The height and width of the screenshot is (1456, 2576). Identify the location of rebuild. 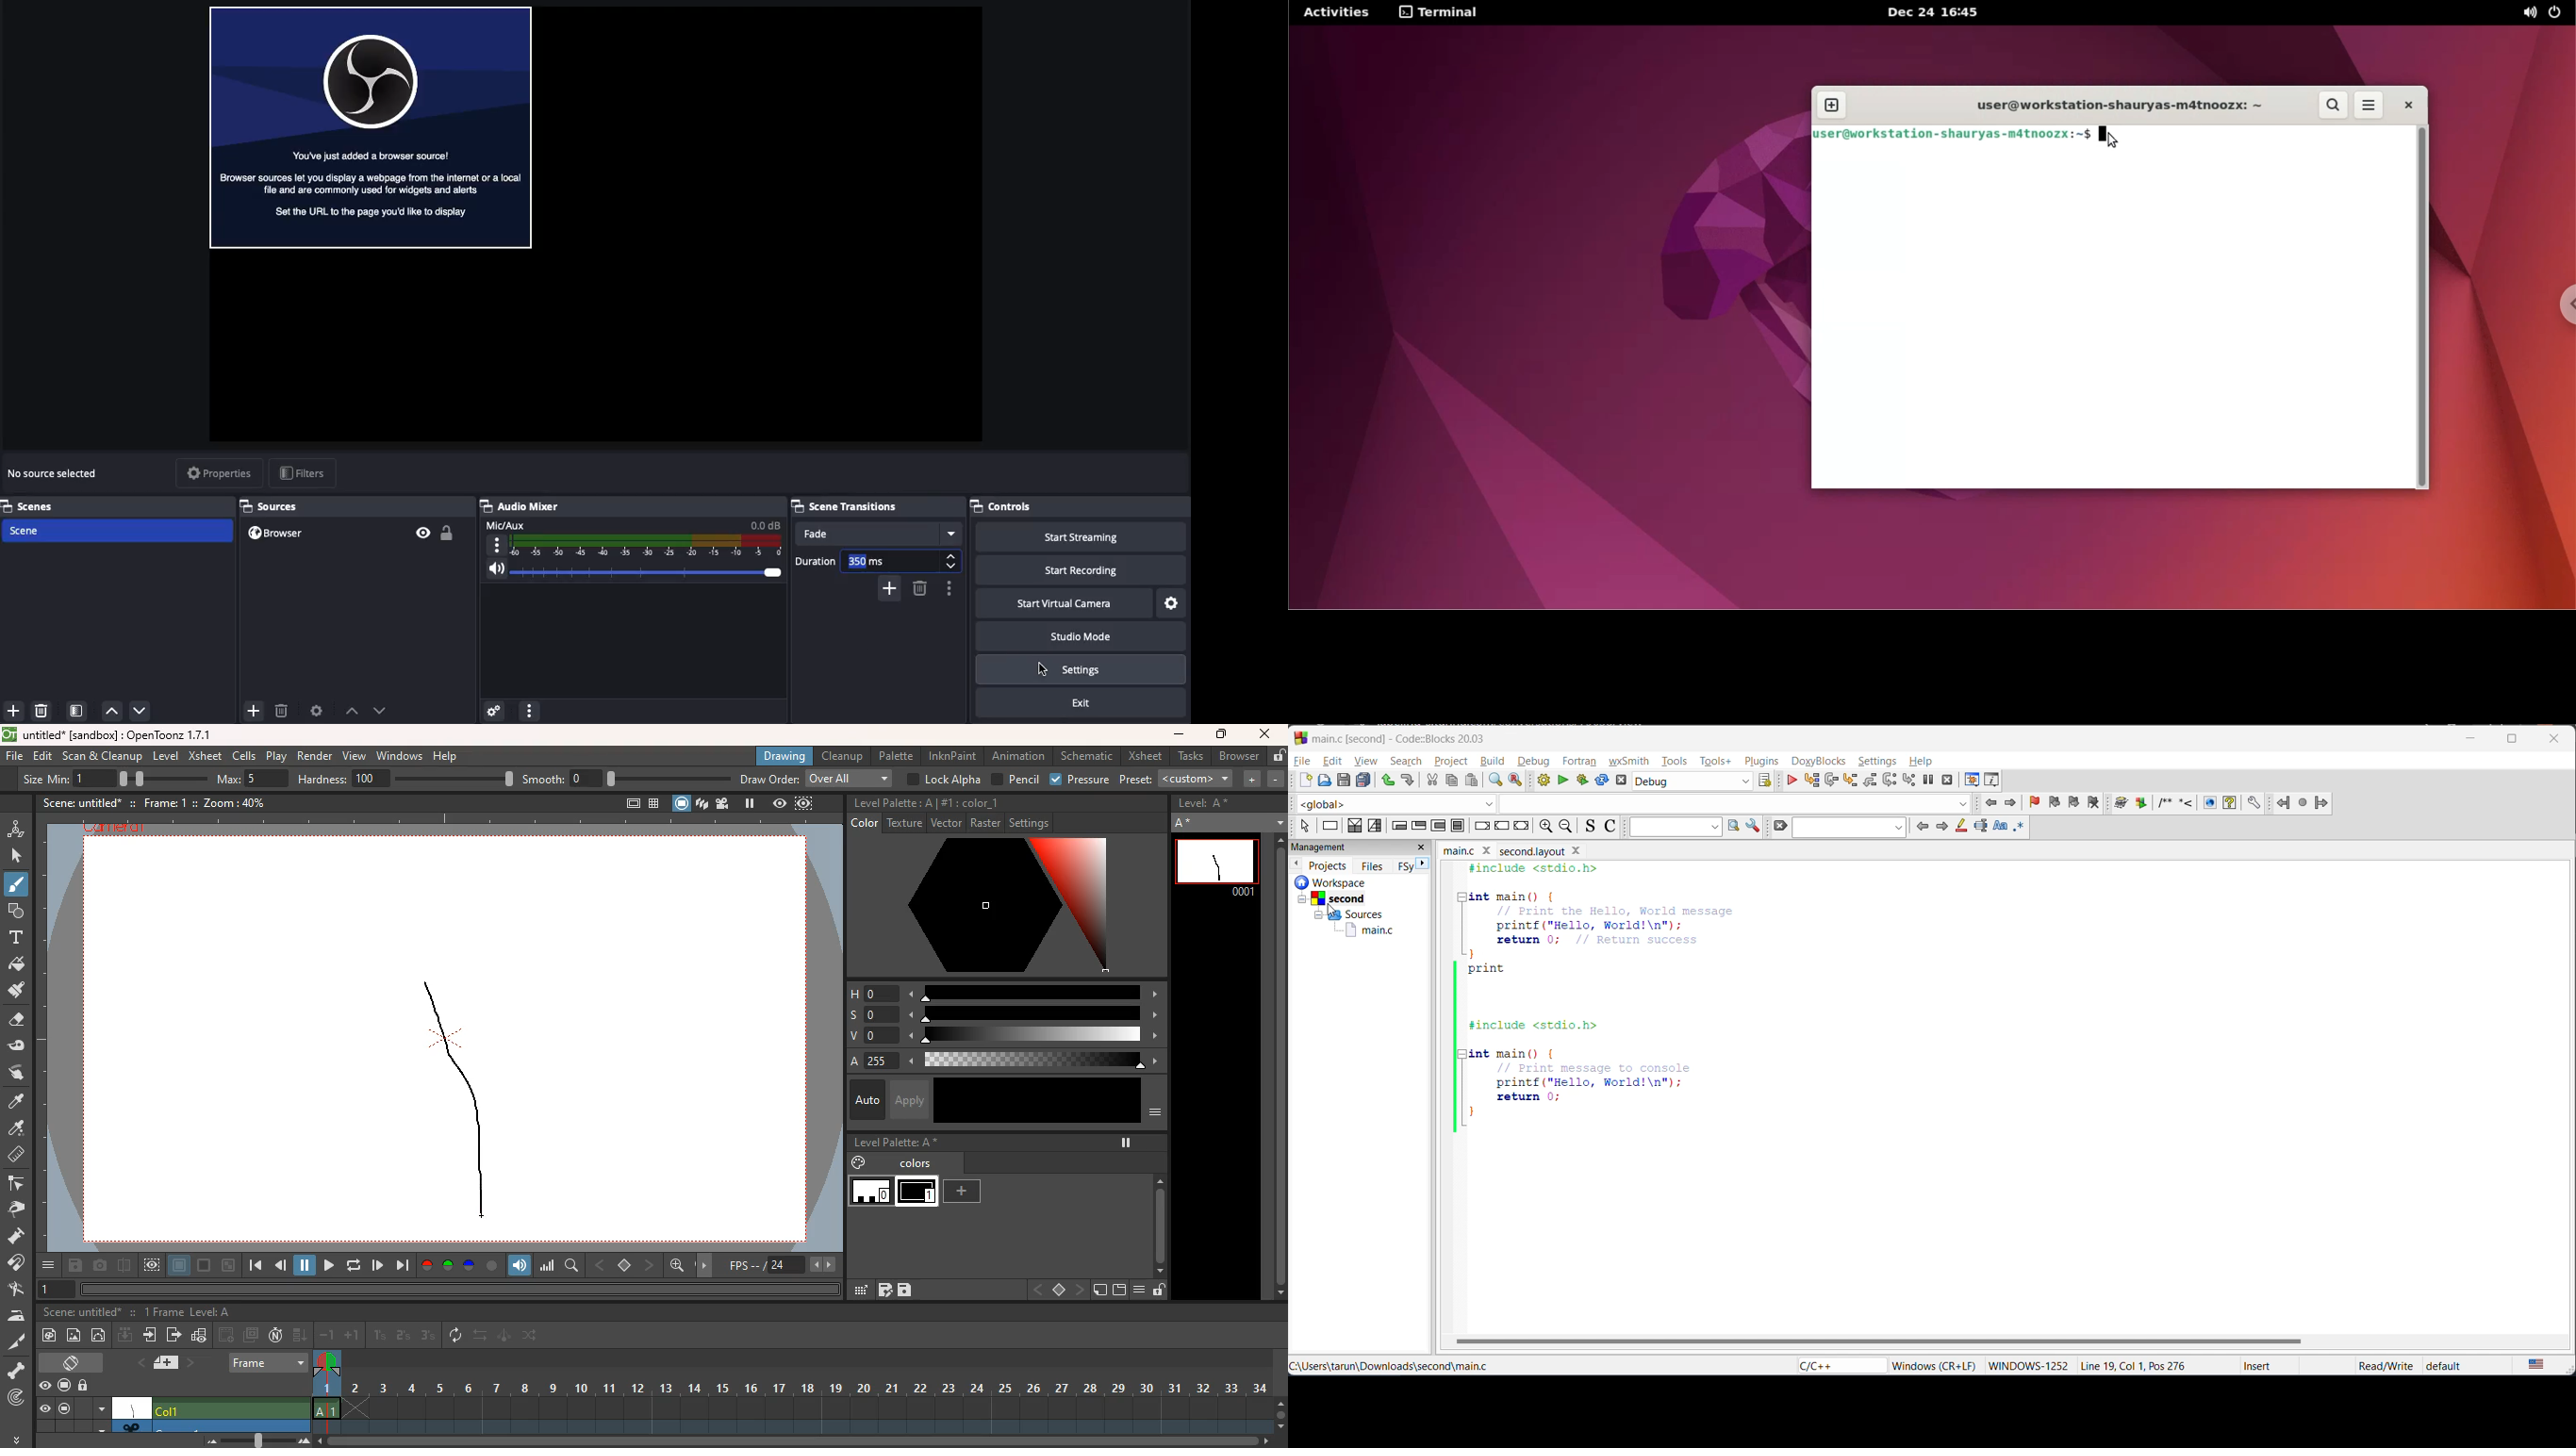
(1602, 780).